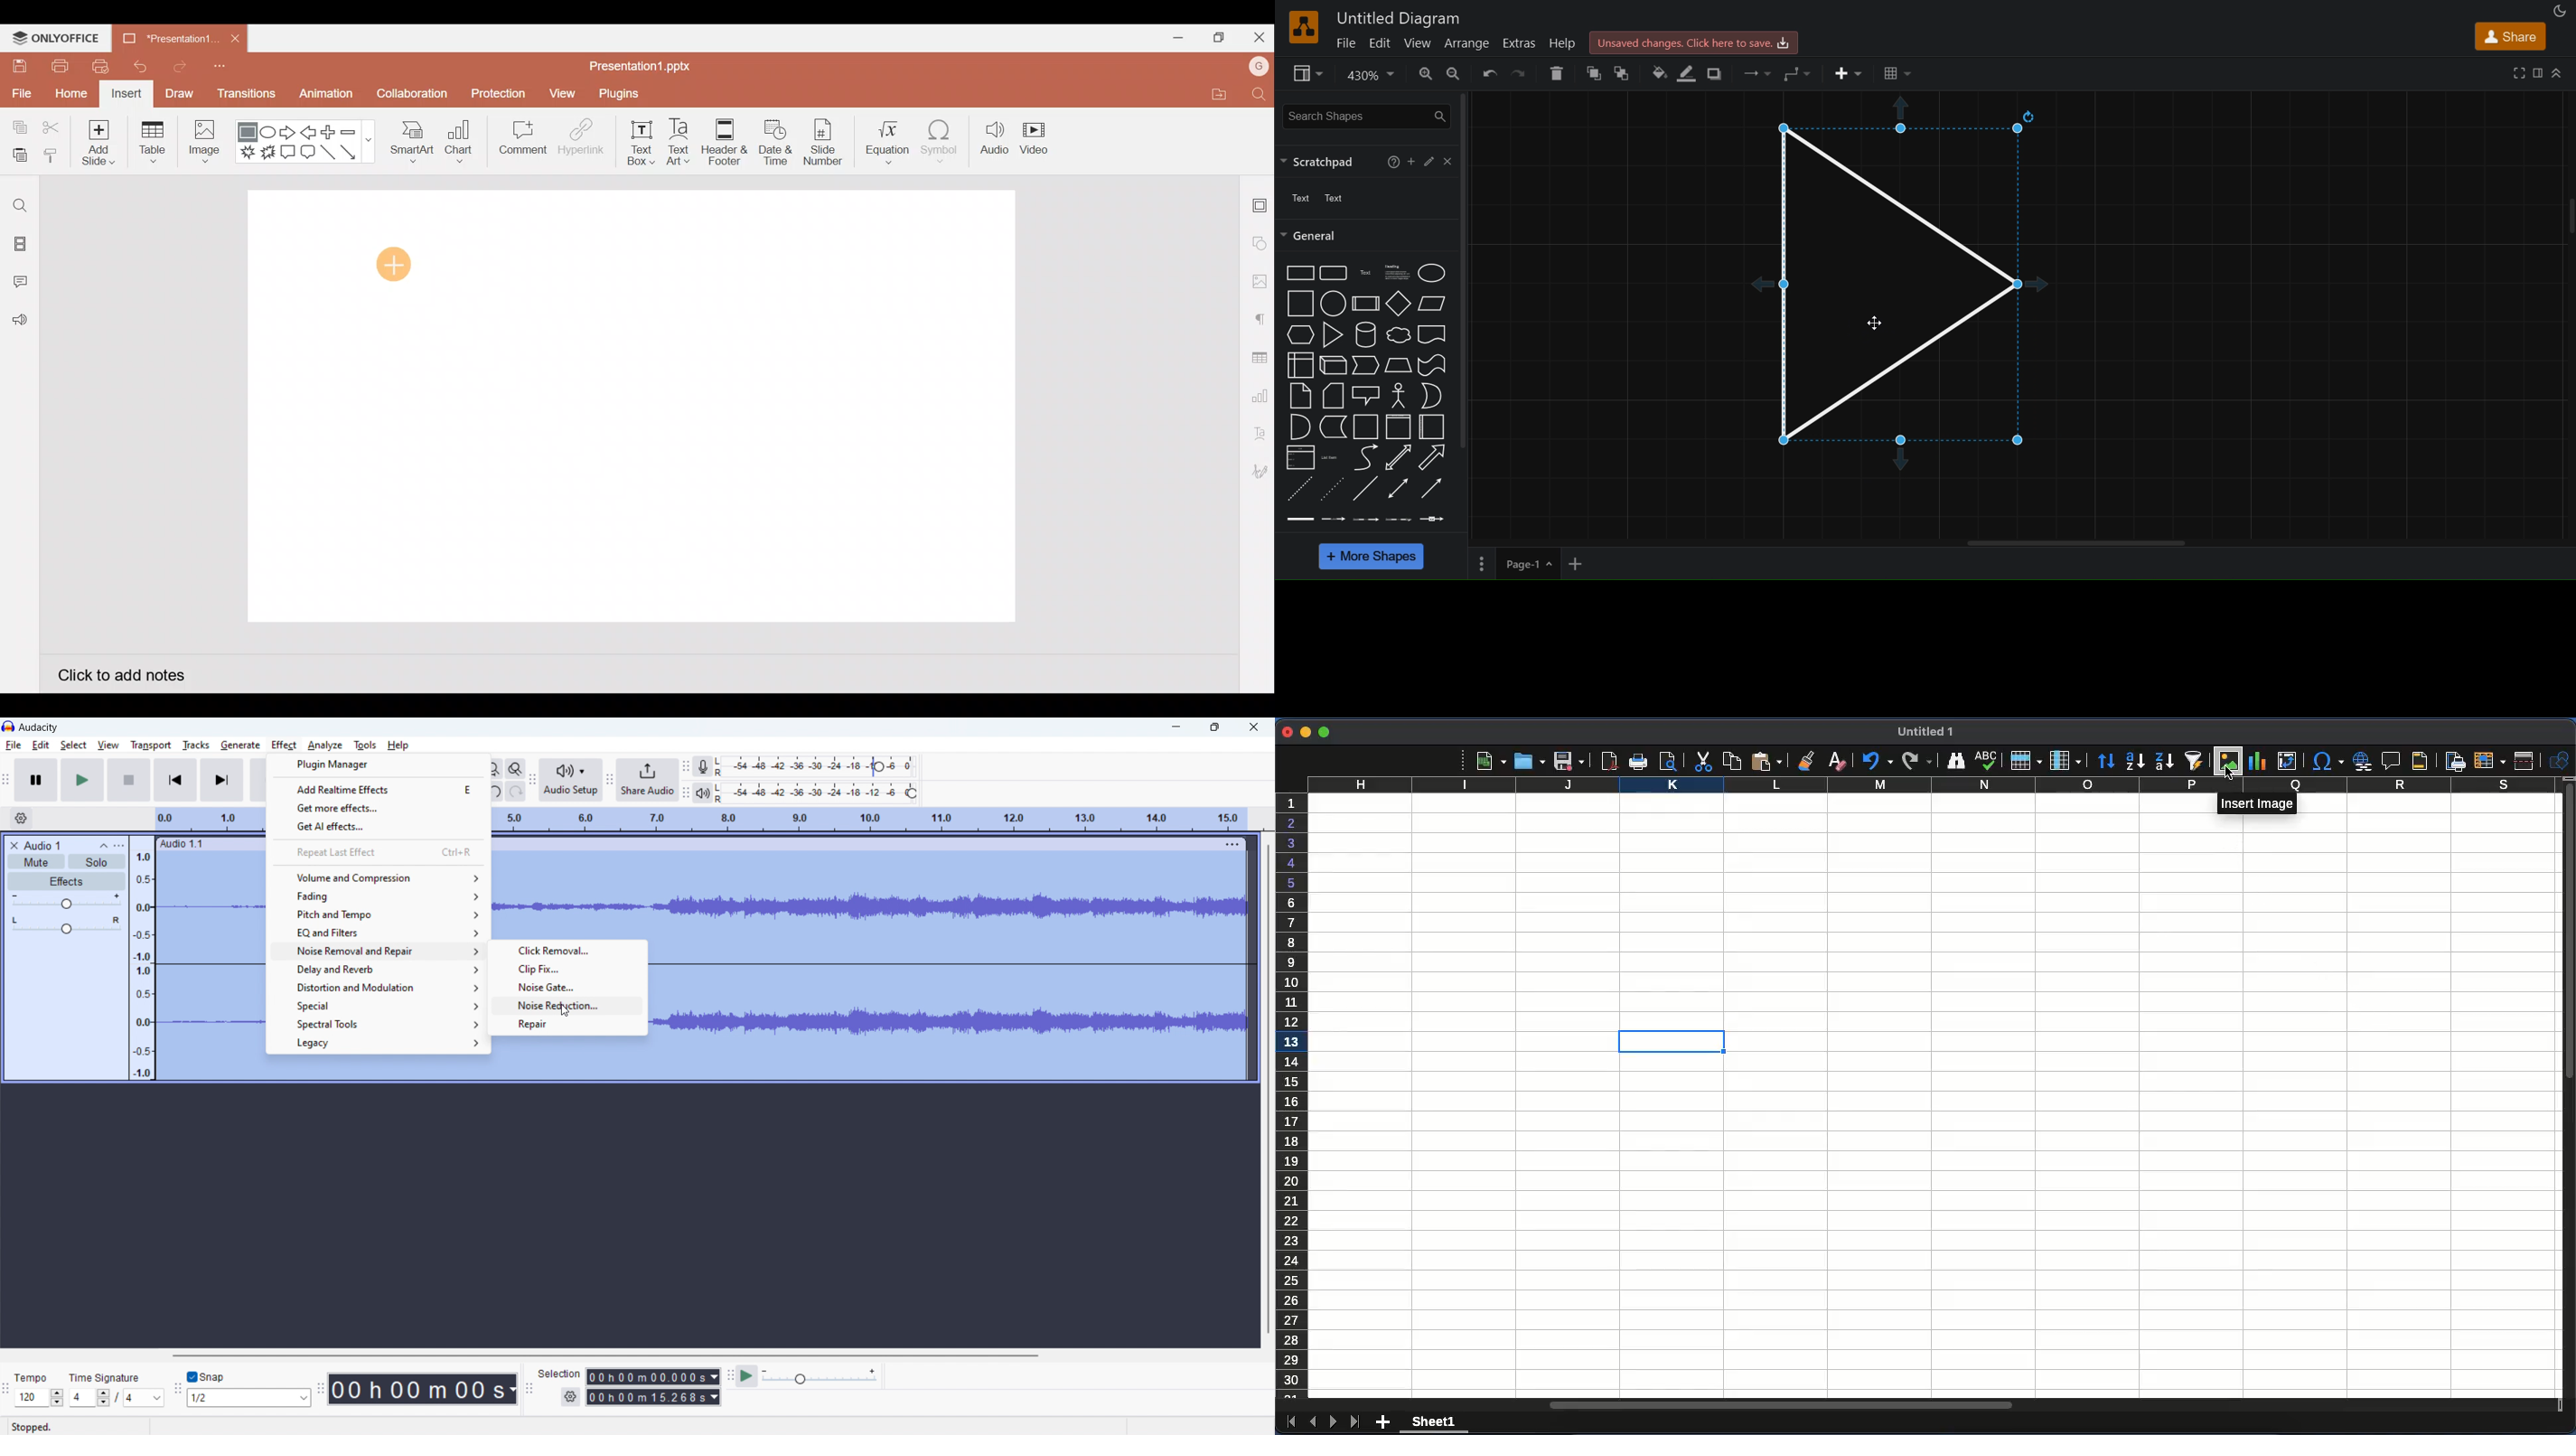 The image size is (2576, 1456). What do you see at coordinates (2230, 761) in the screenshot?
I see `image` at bounding box center [2230, 761].